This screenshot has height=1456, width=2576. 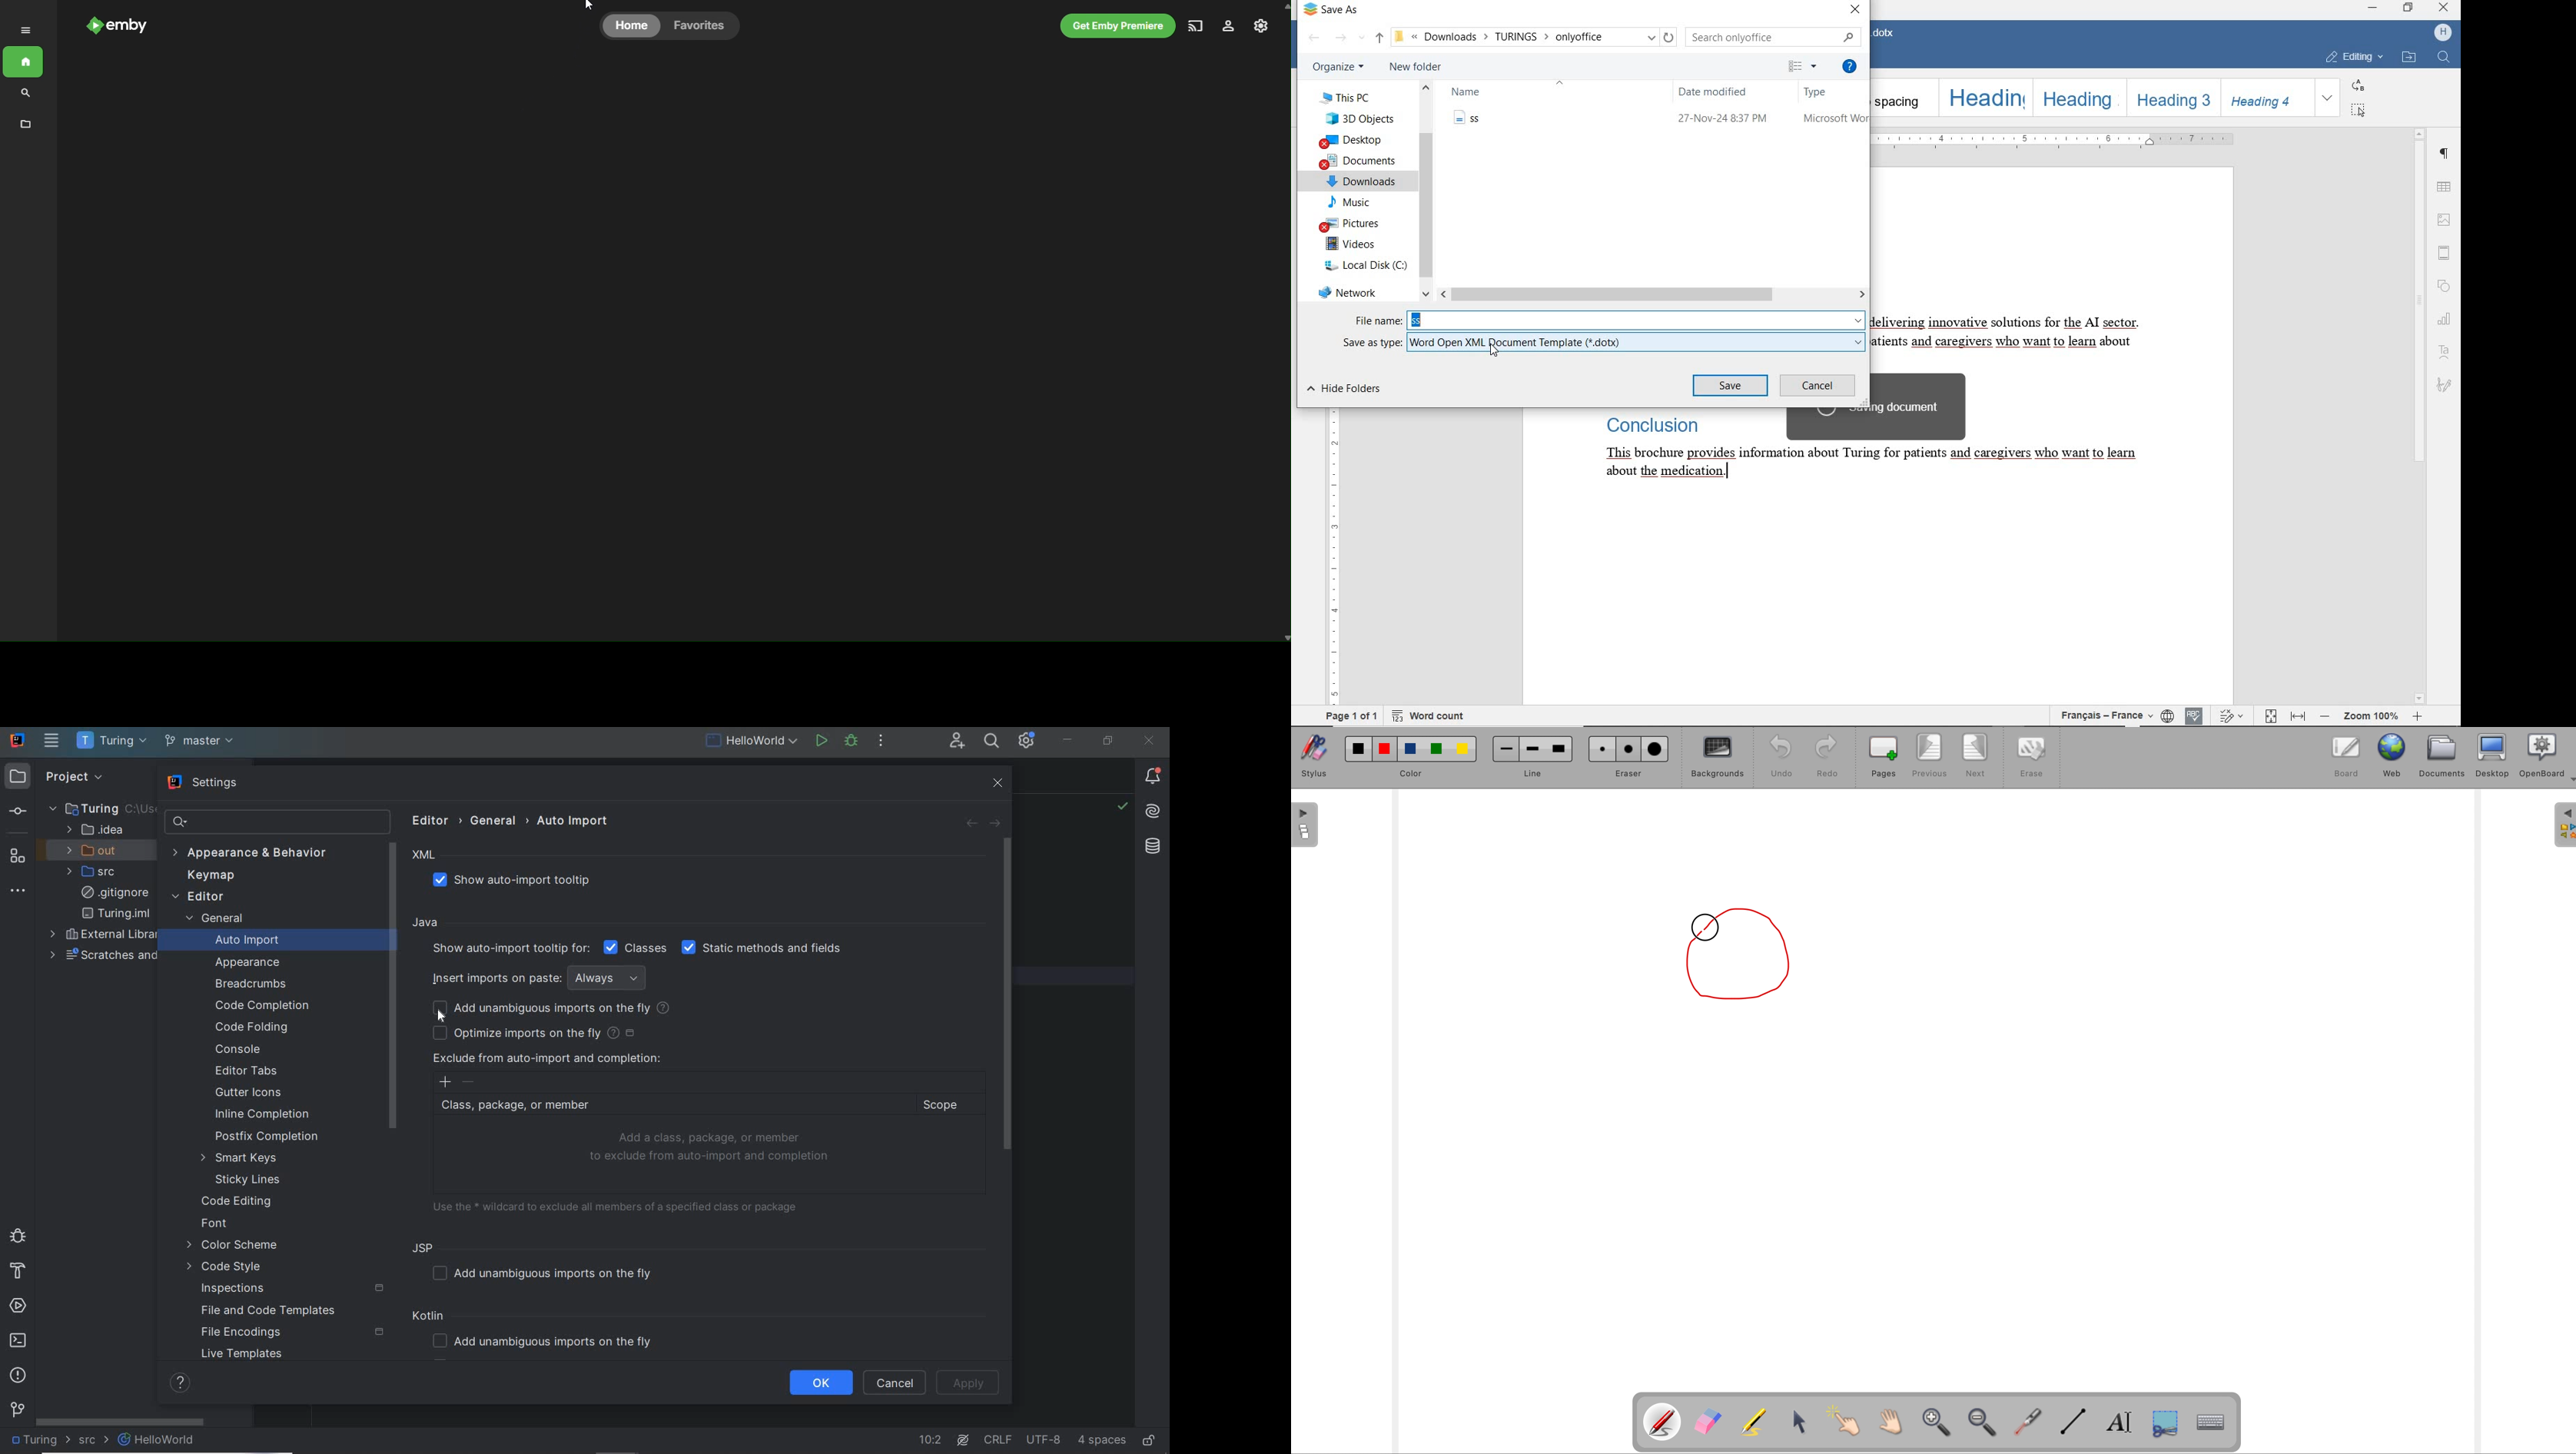 I want to click on scroll up, so click(x=1427, y=90).